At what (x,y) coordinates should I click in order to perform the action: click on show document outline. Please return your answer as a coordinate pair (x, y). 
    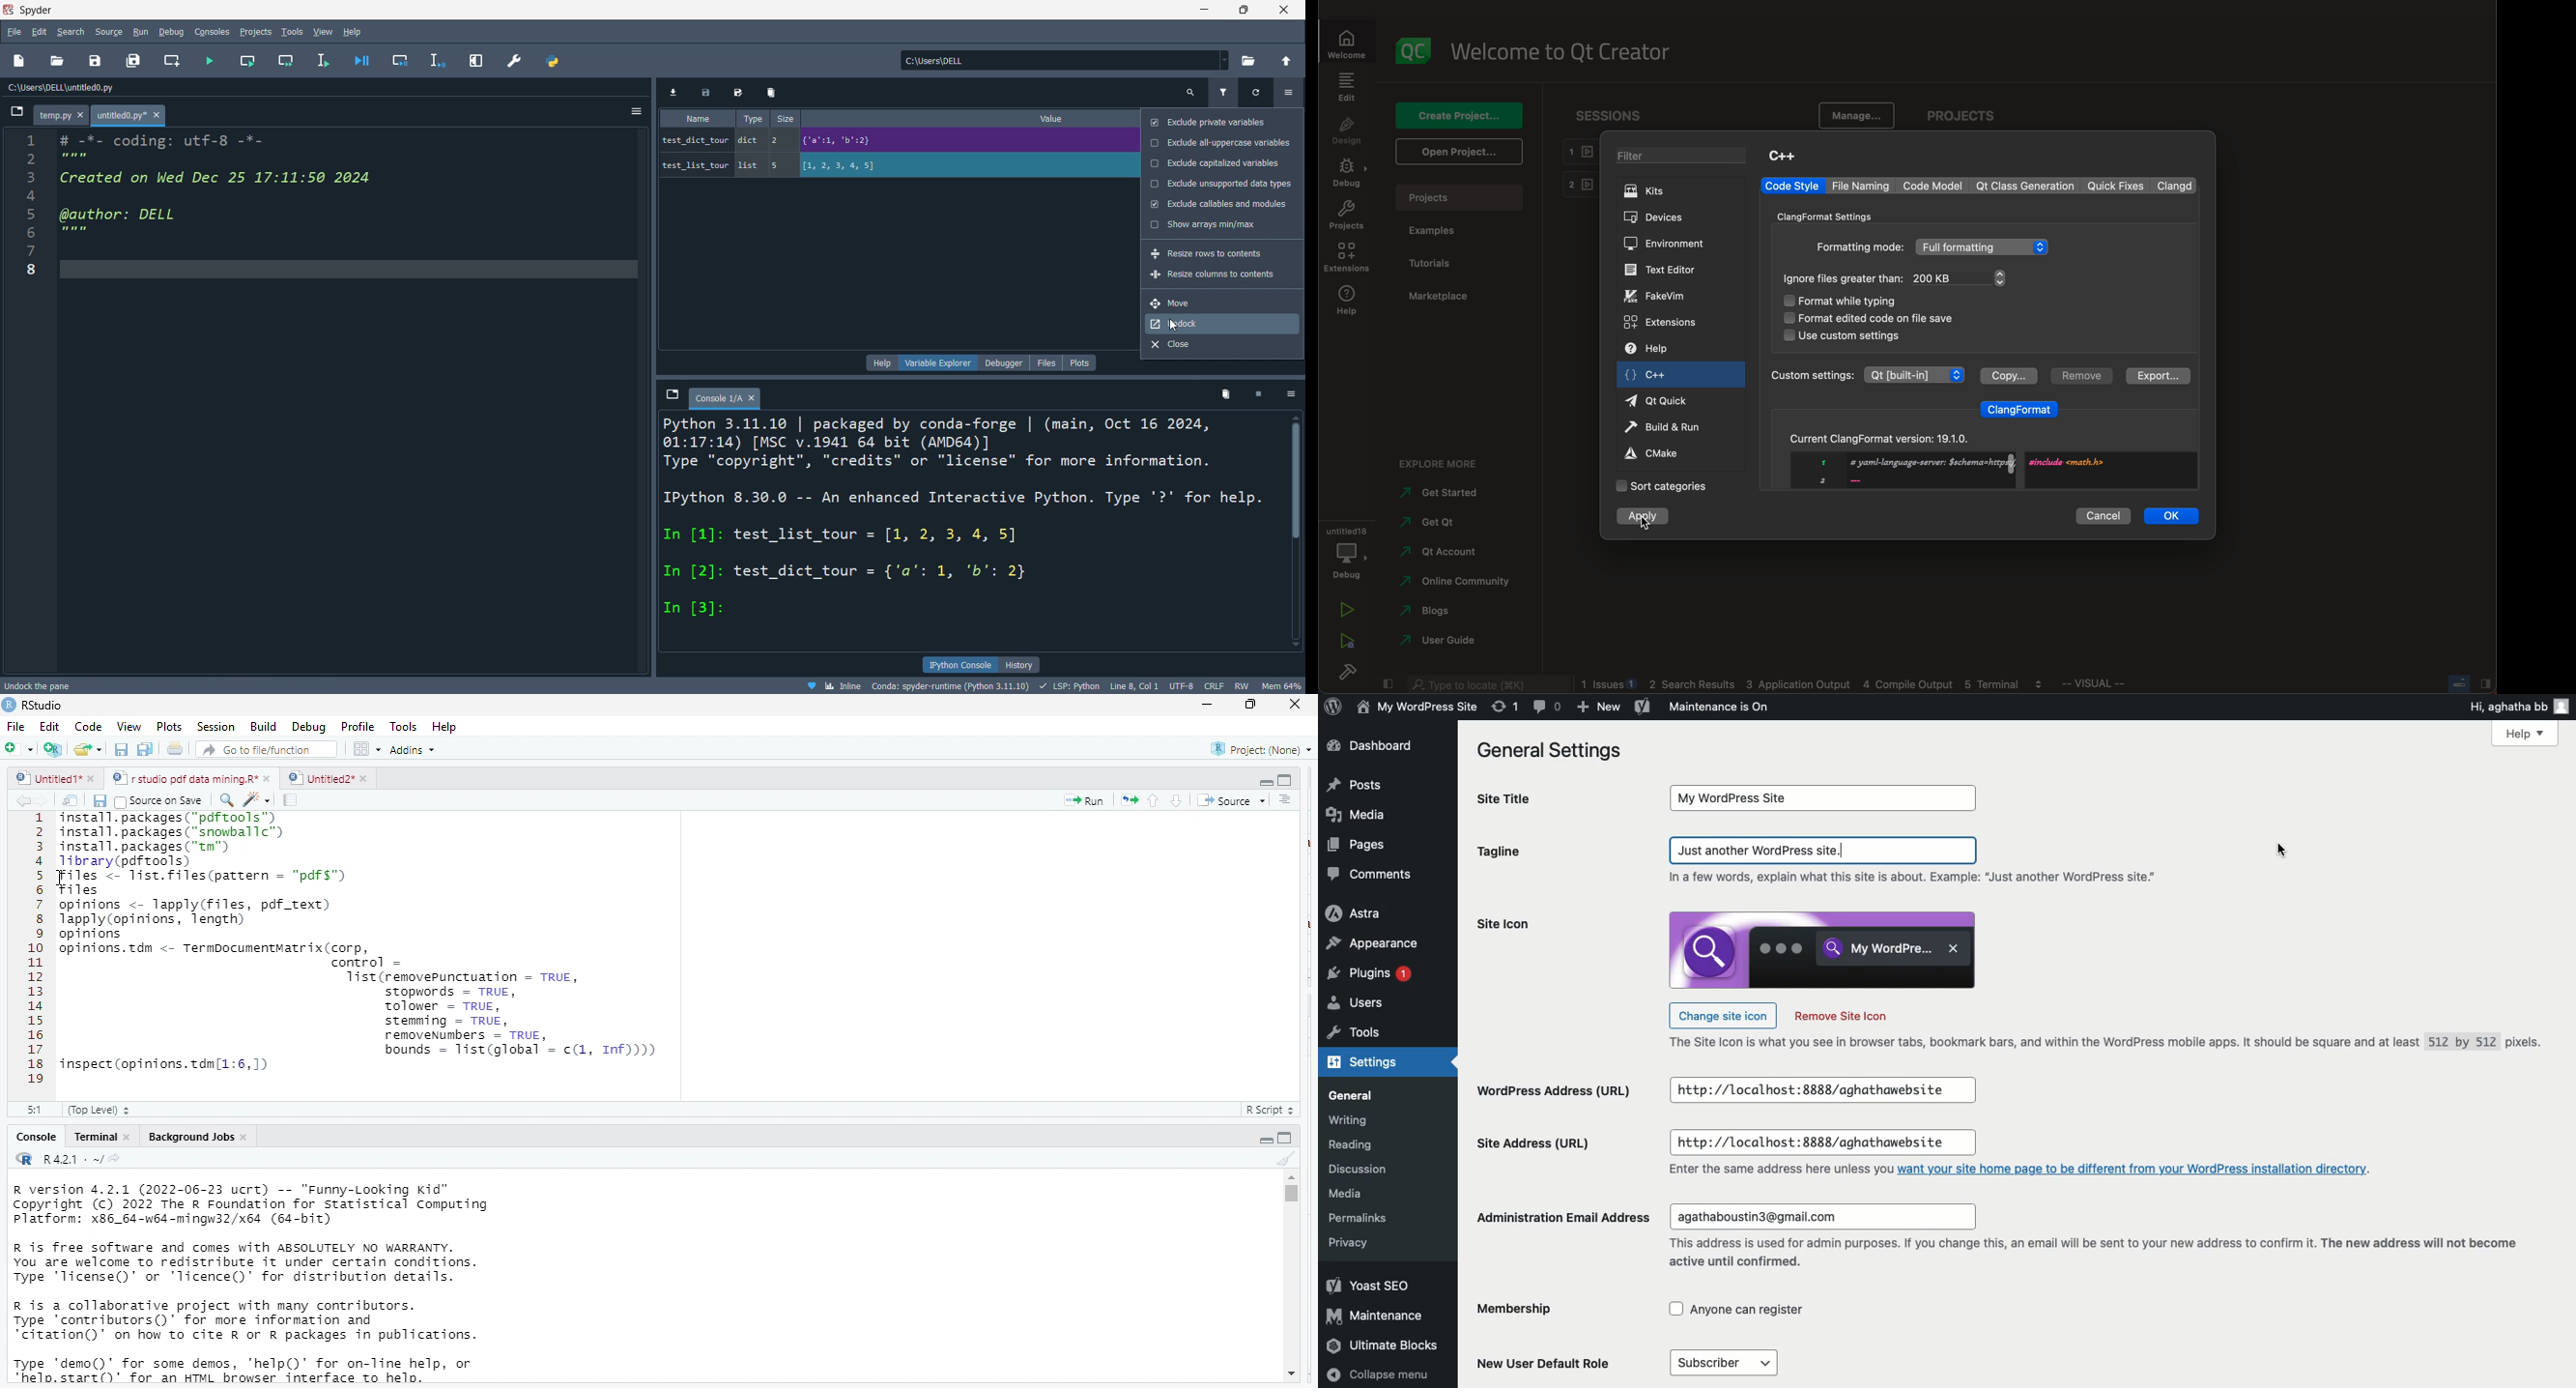
    Looking at the image, I should click on (1287, 800).